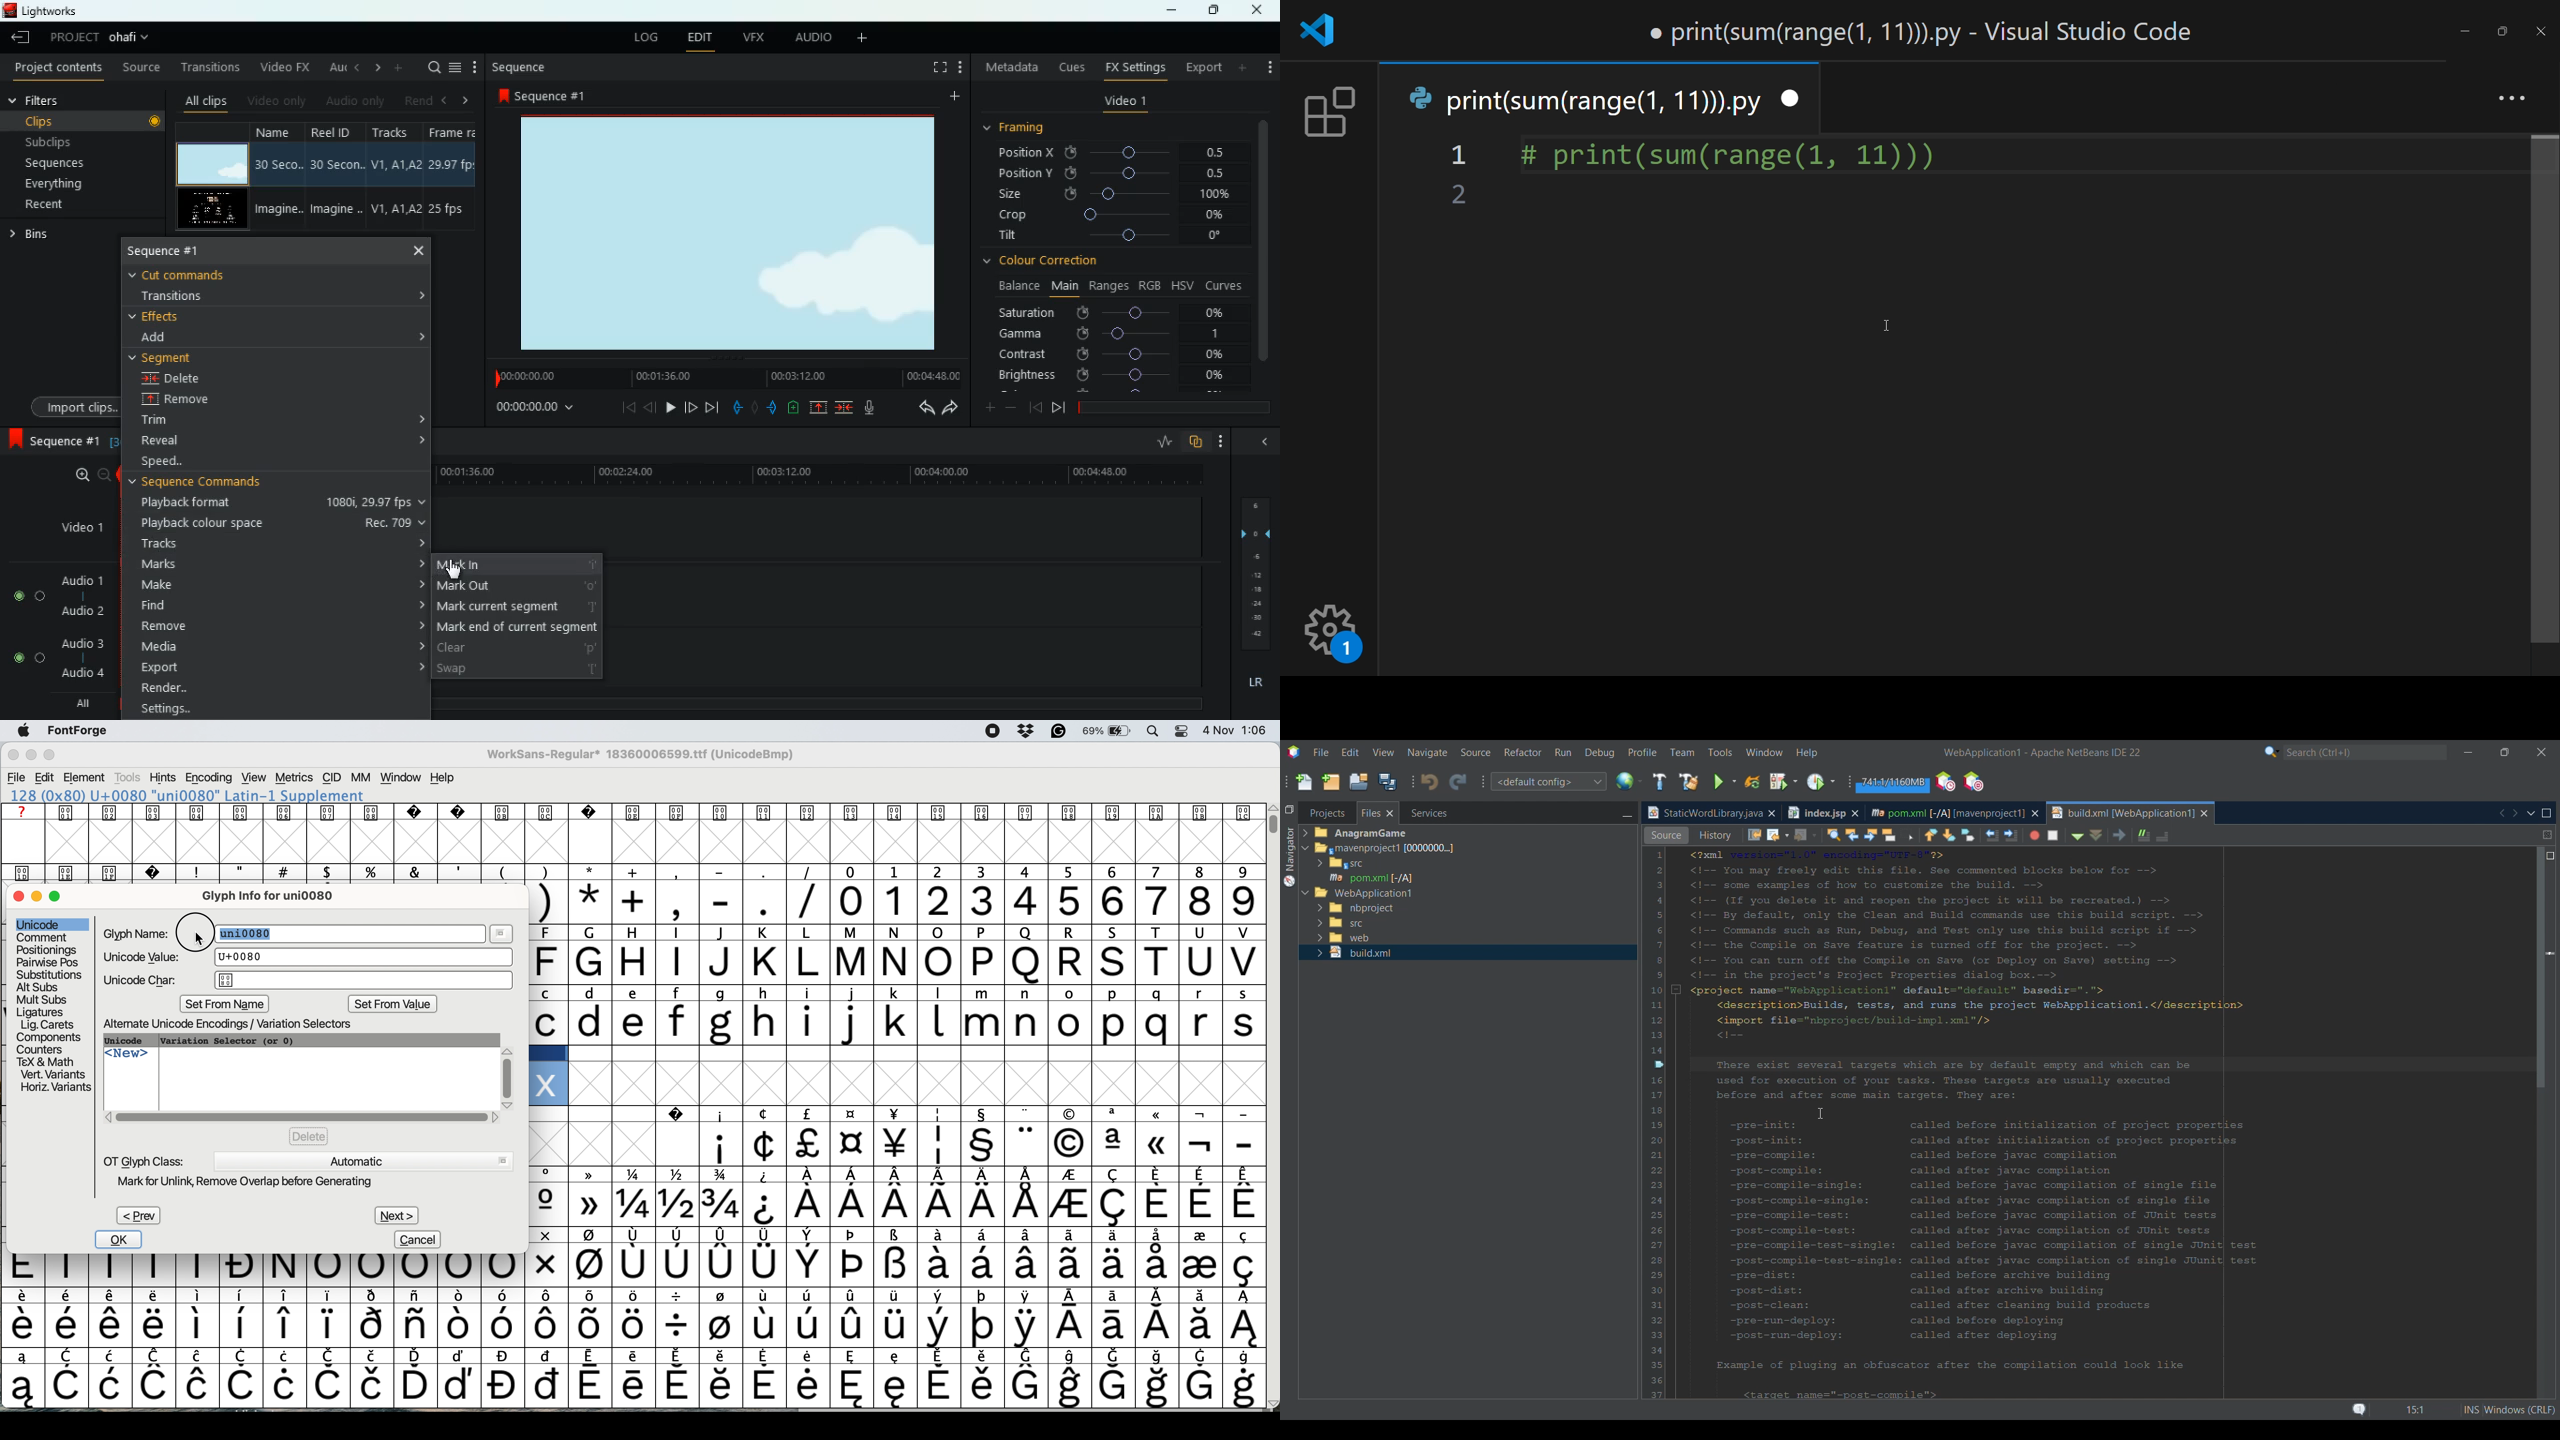  I want to click on Help menu, so click(1806, 753).